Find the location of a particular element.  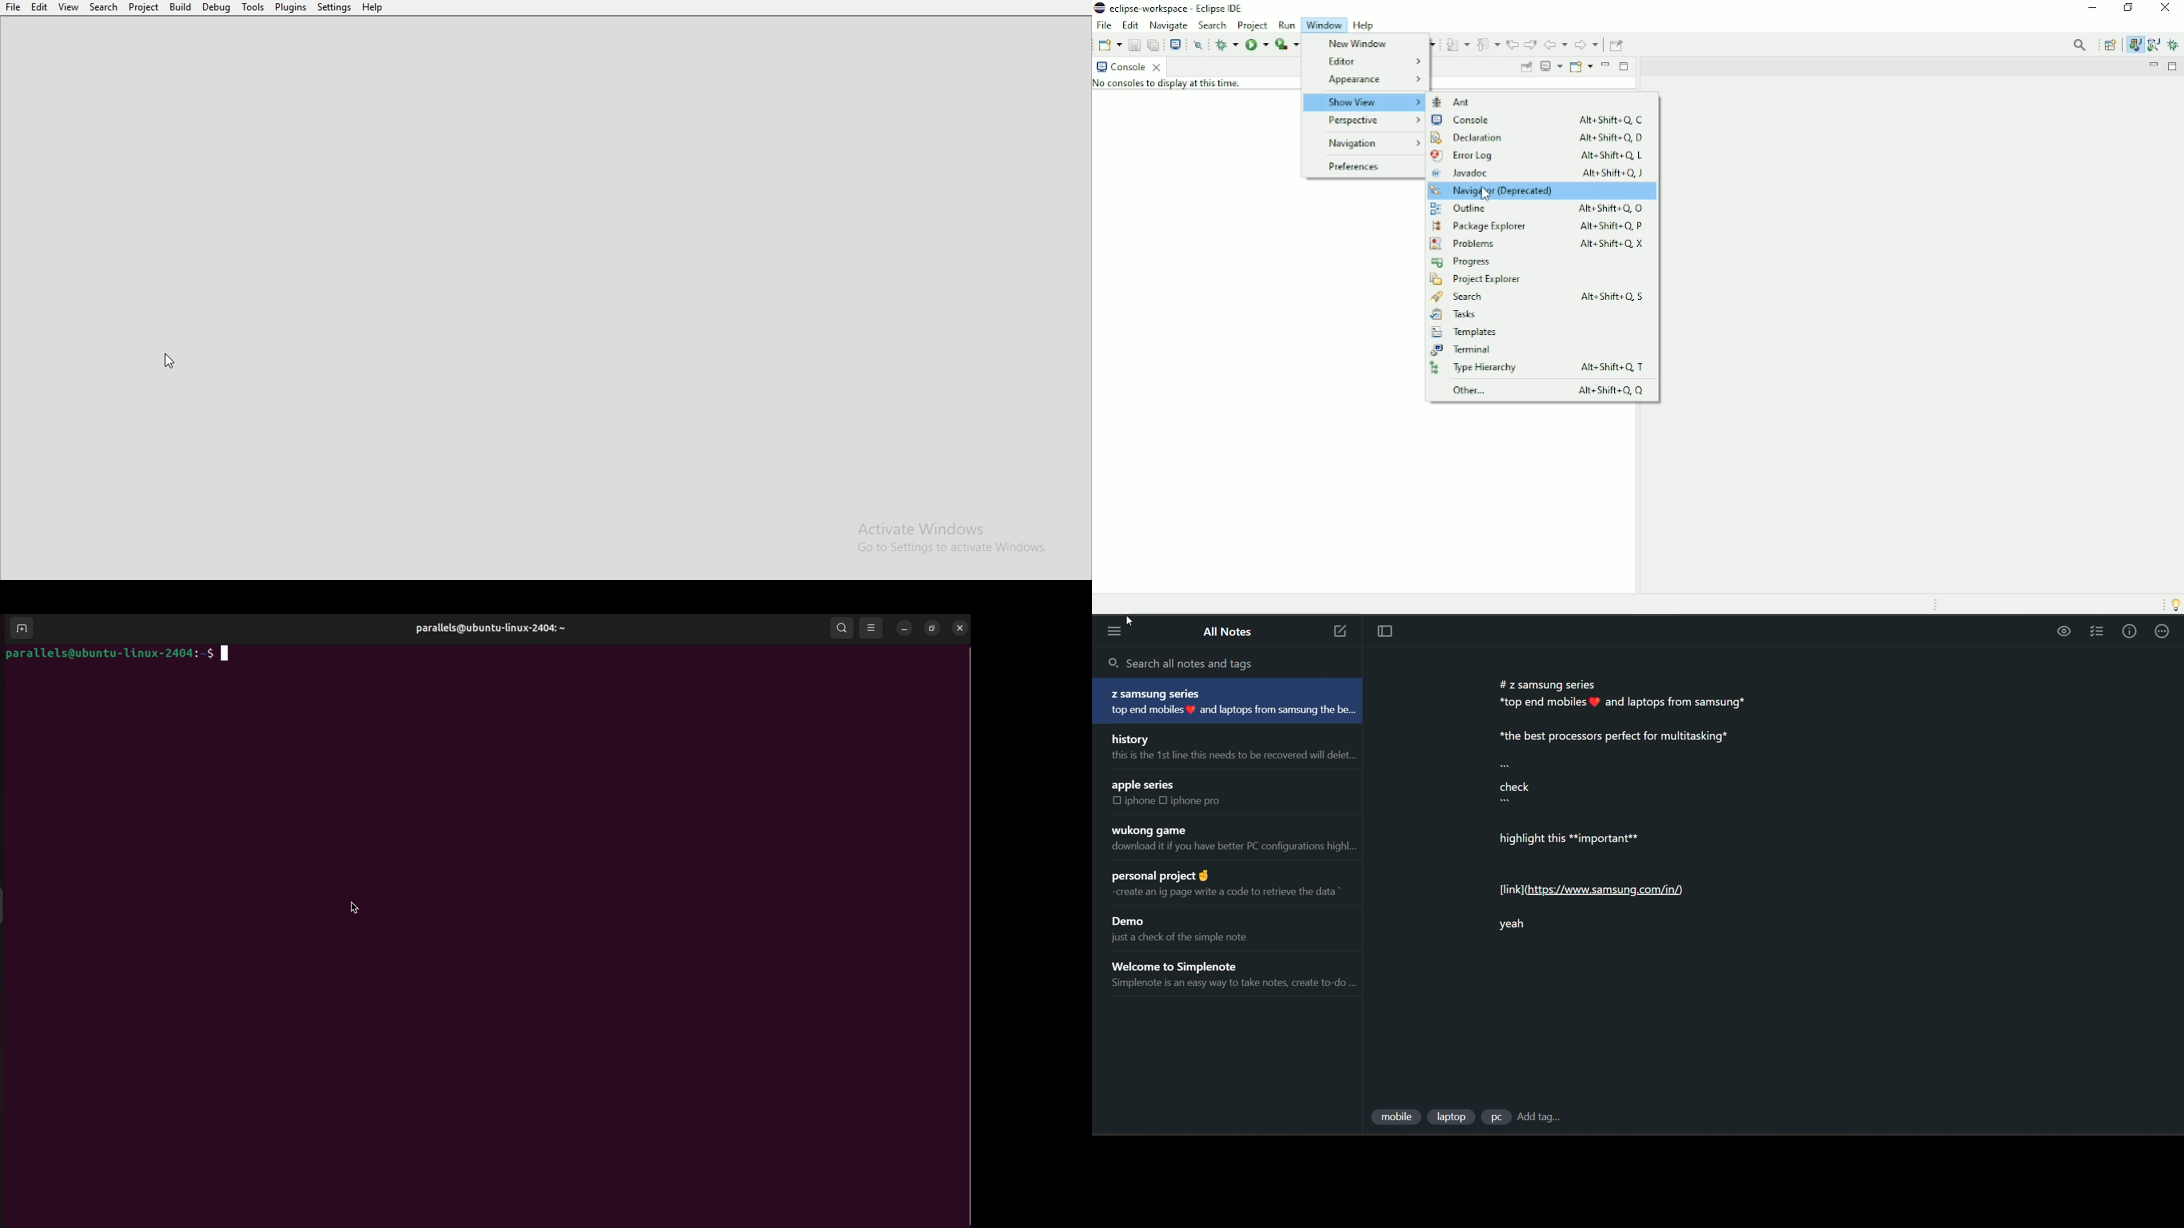

Java Browsing is located at coordinates (2153, 45).